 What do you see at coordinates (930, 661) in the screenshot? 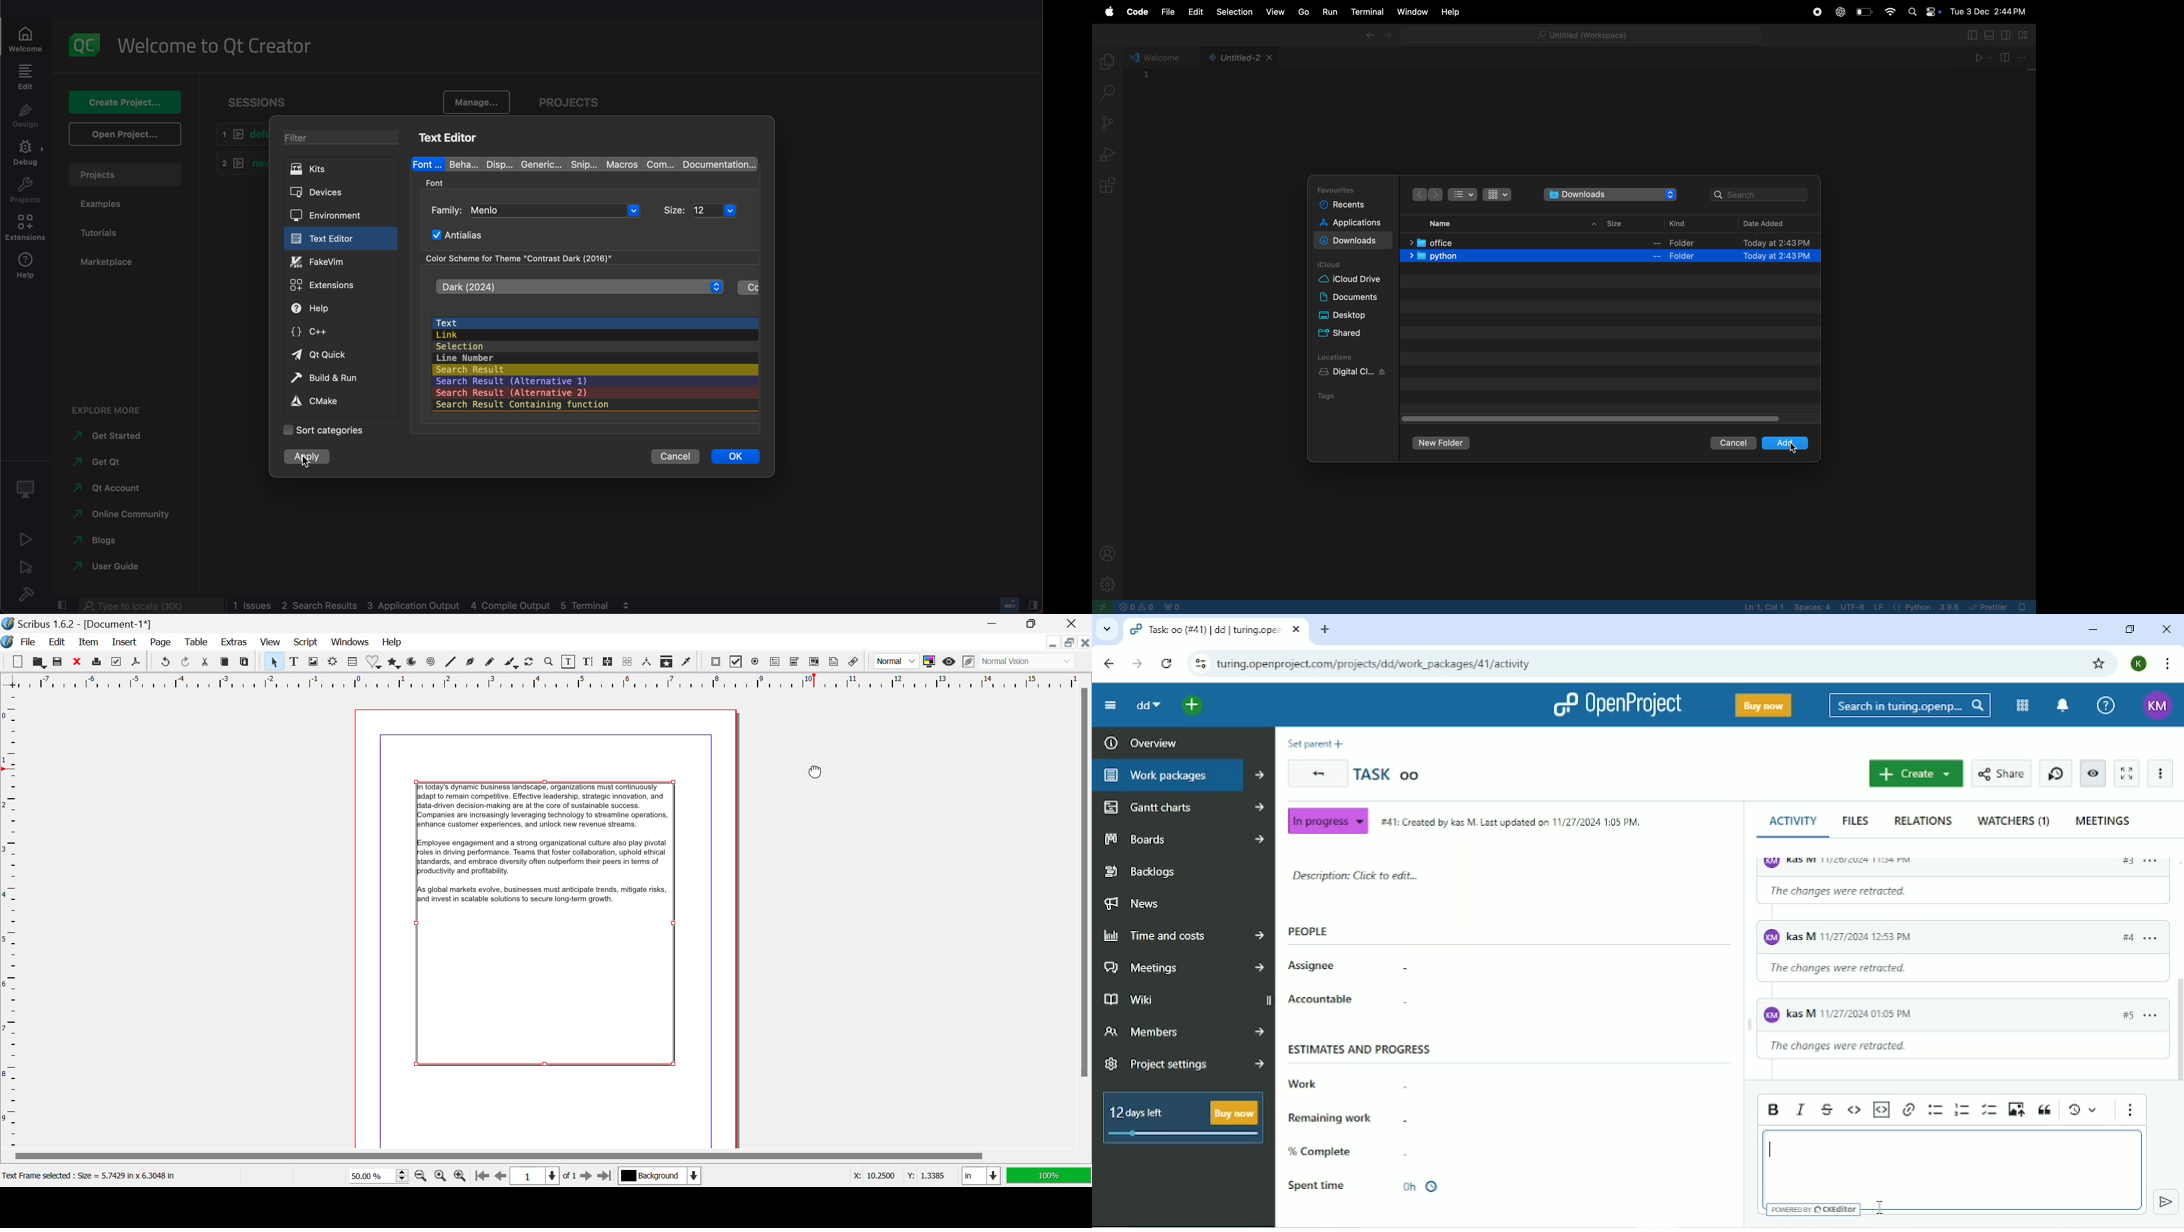
I see `Toggle Color Management` at bounding box center [930, 661].